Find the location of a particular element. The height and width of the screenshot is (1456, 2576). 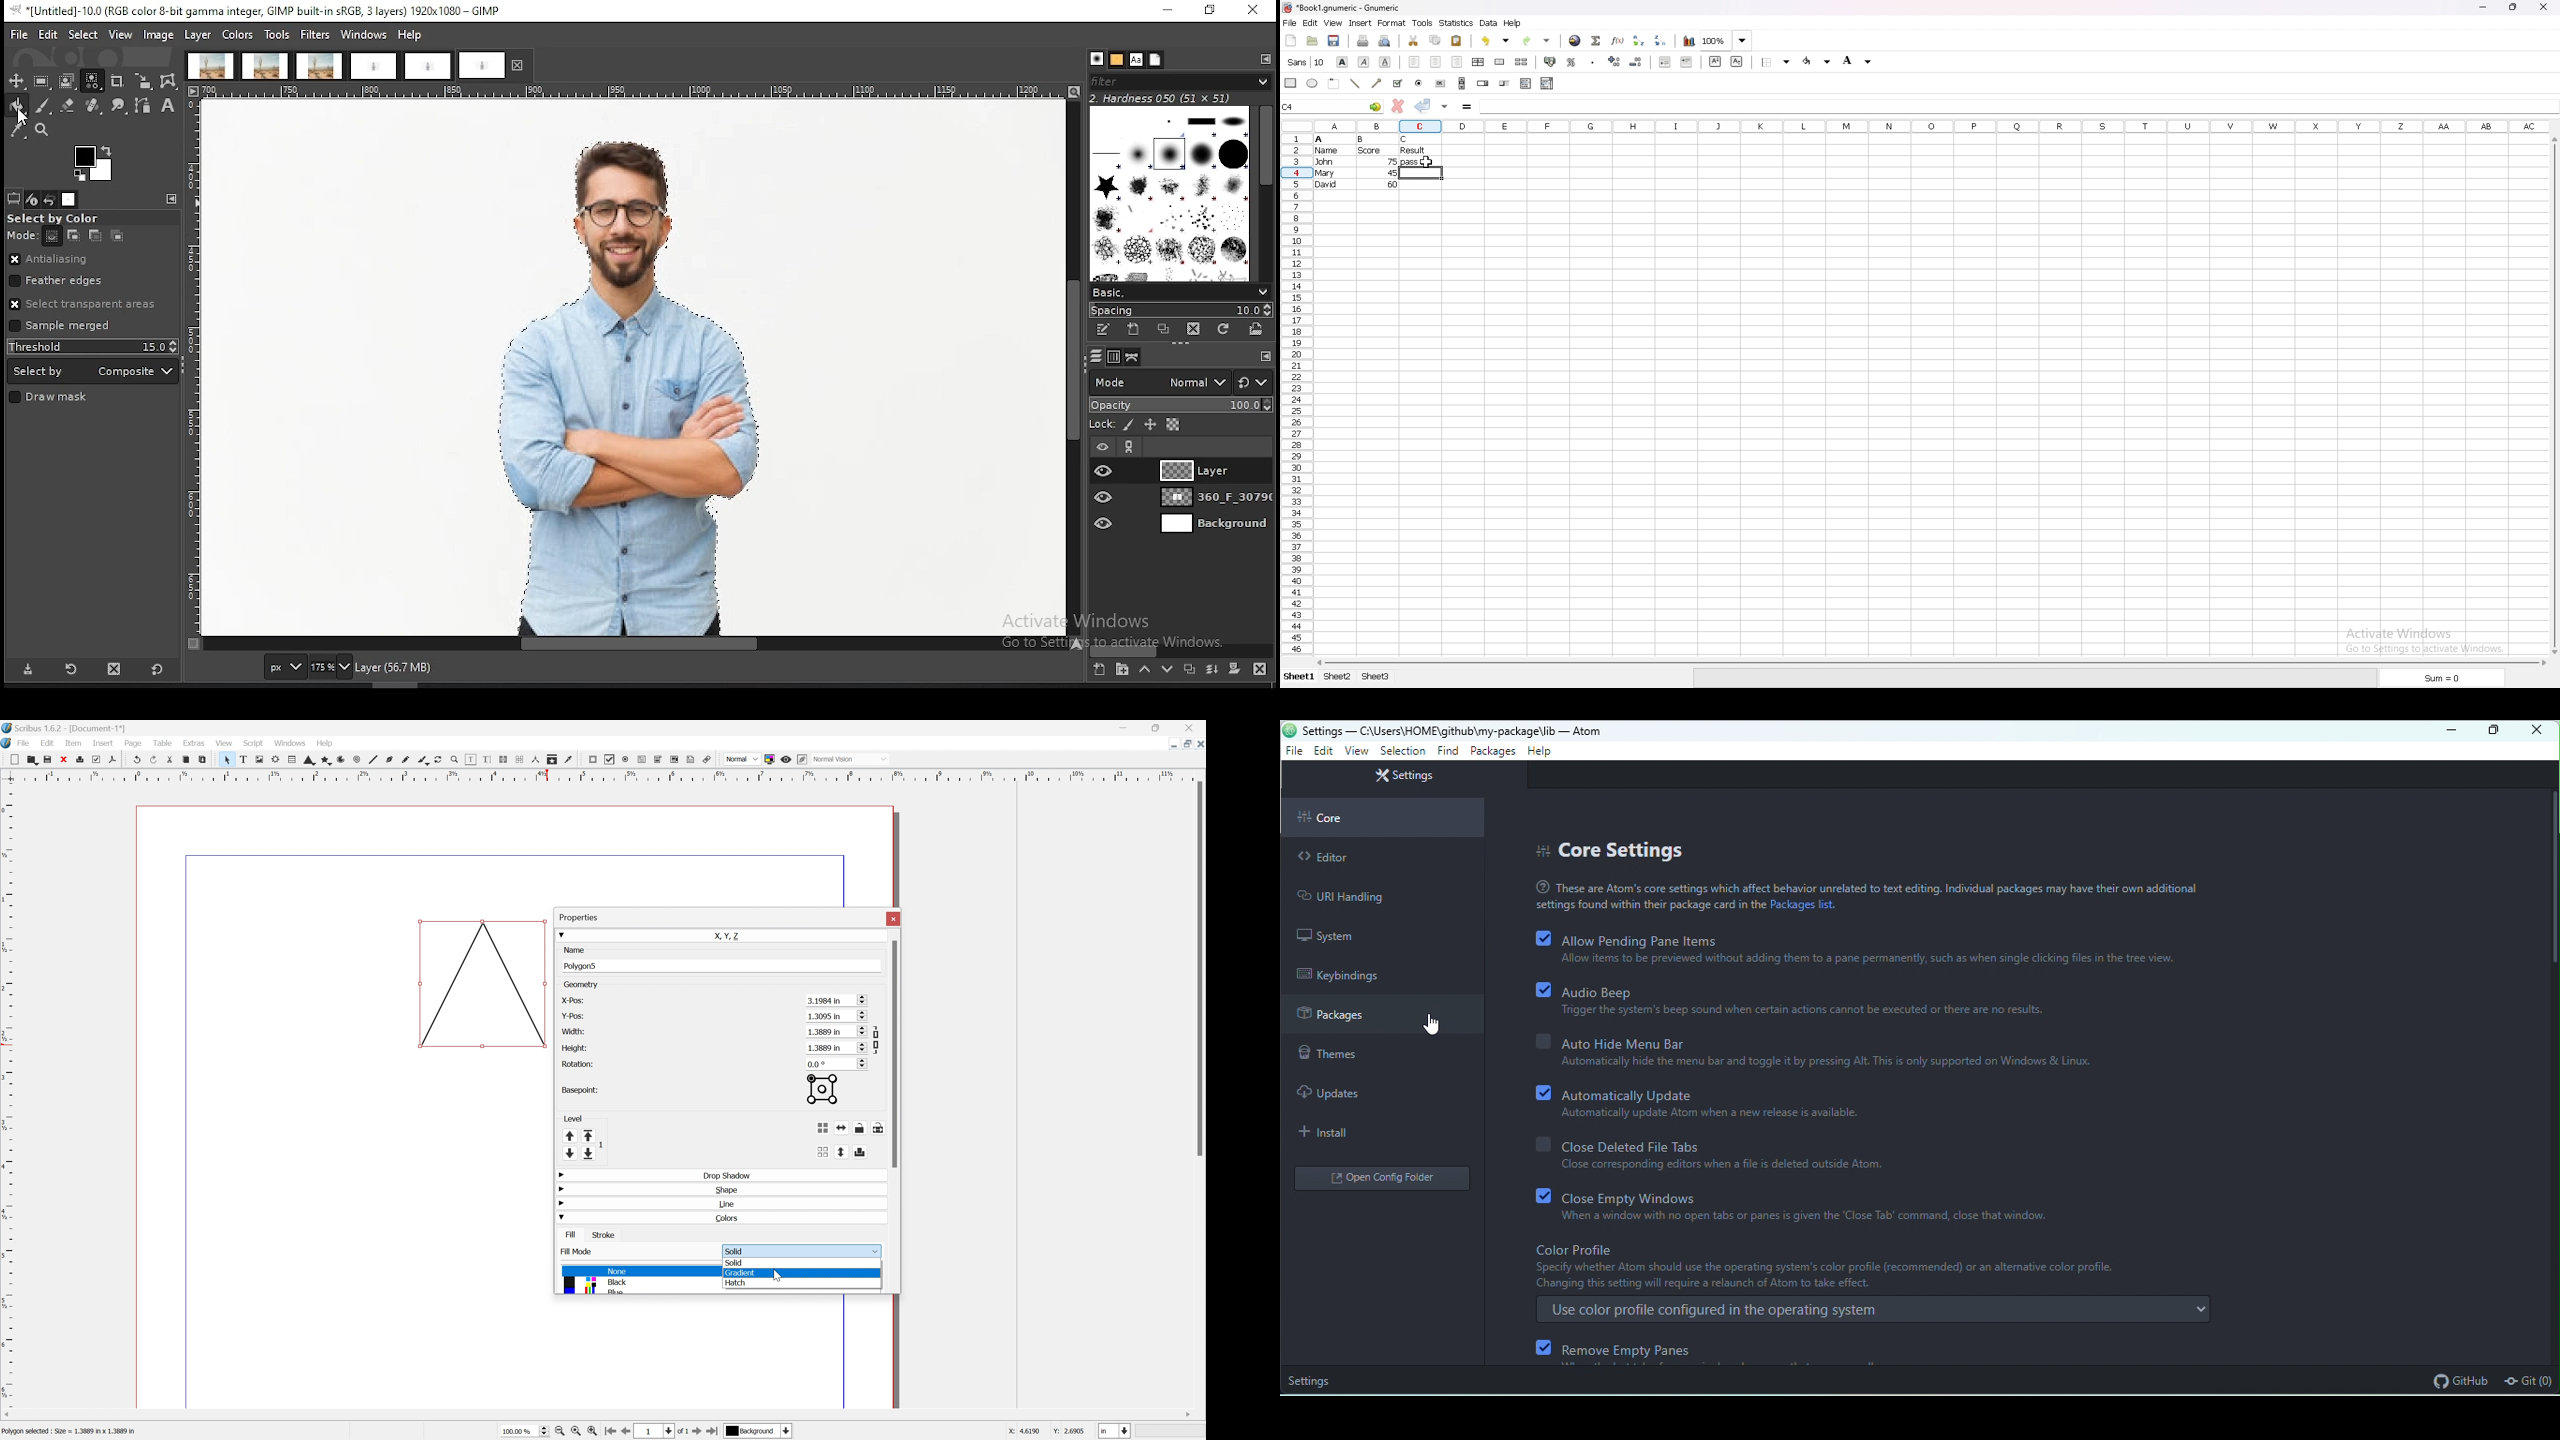

editor is located at coordinates (1381, 858).